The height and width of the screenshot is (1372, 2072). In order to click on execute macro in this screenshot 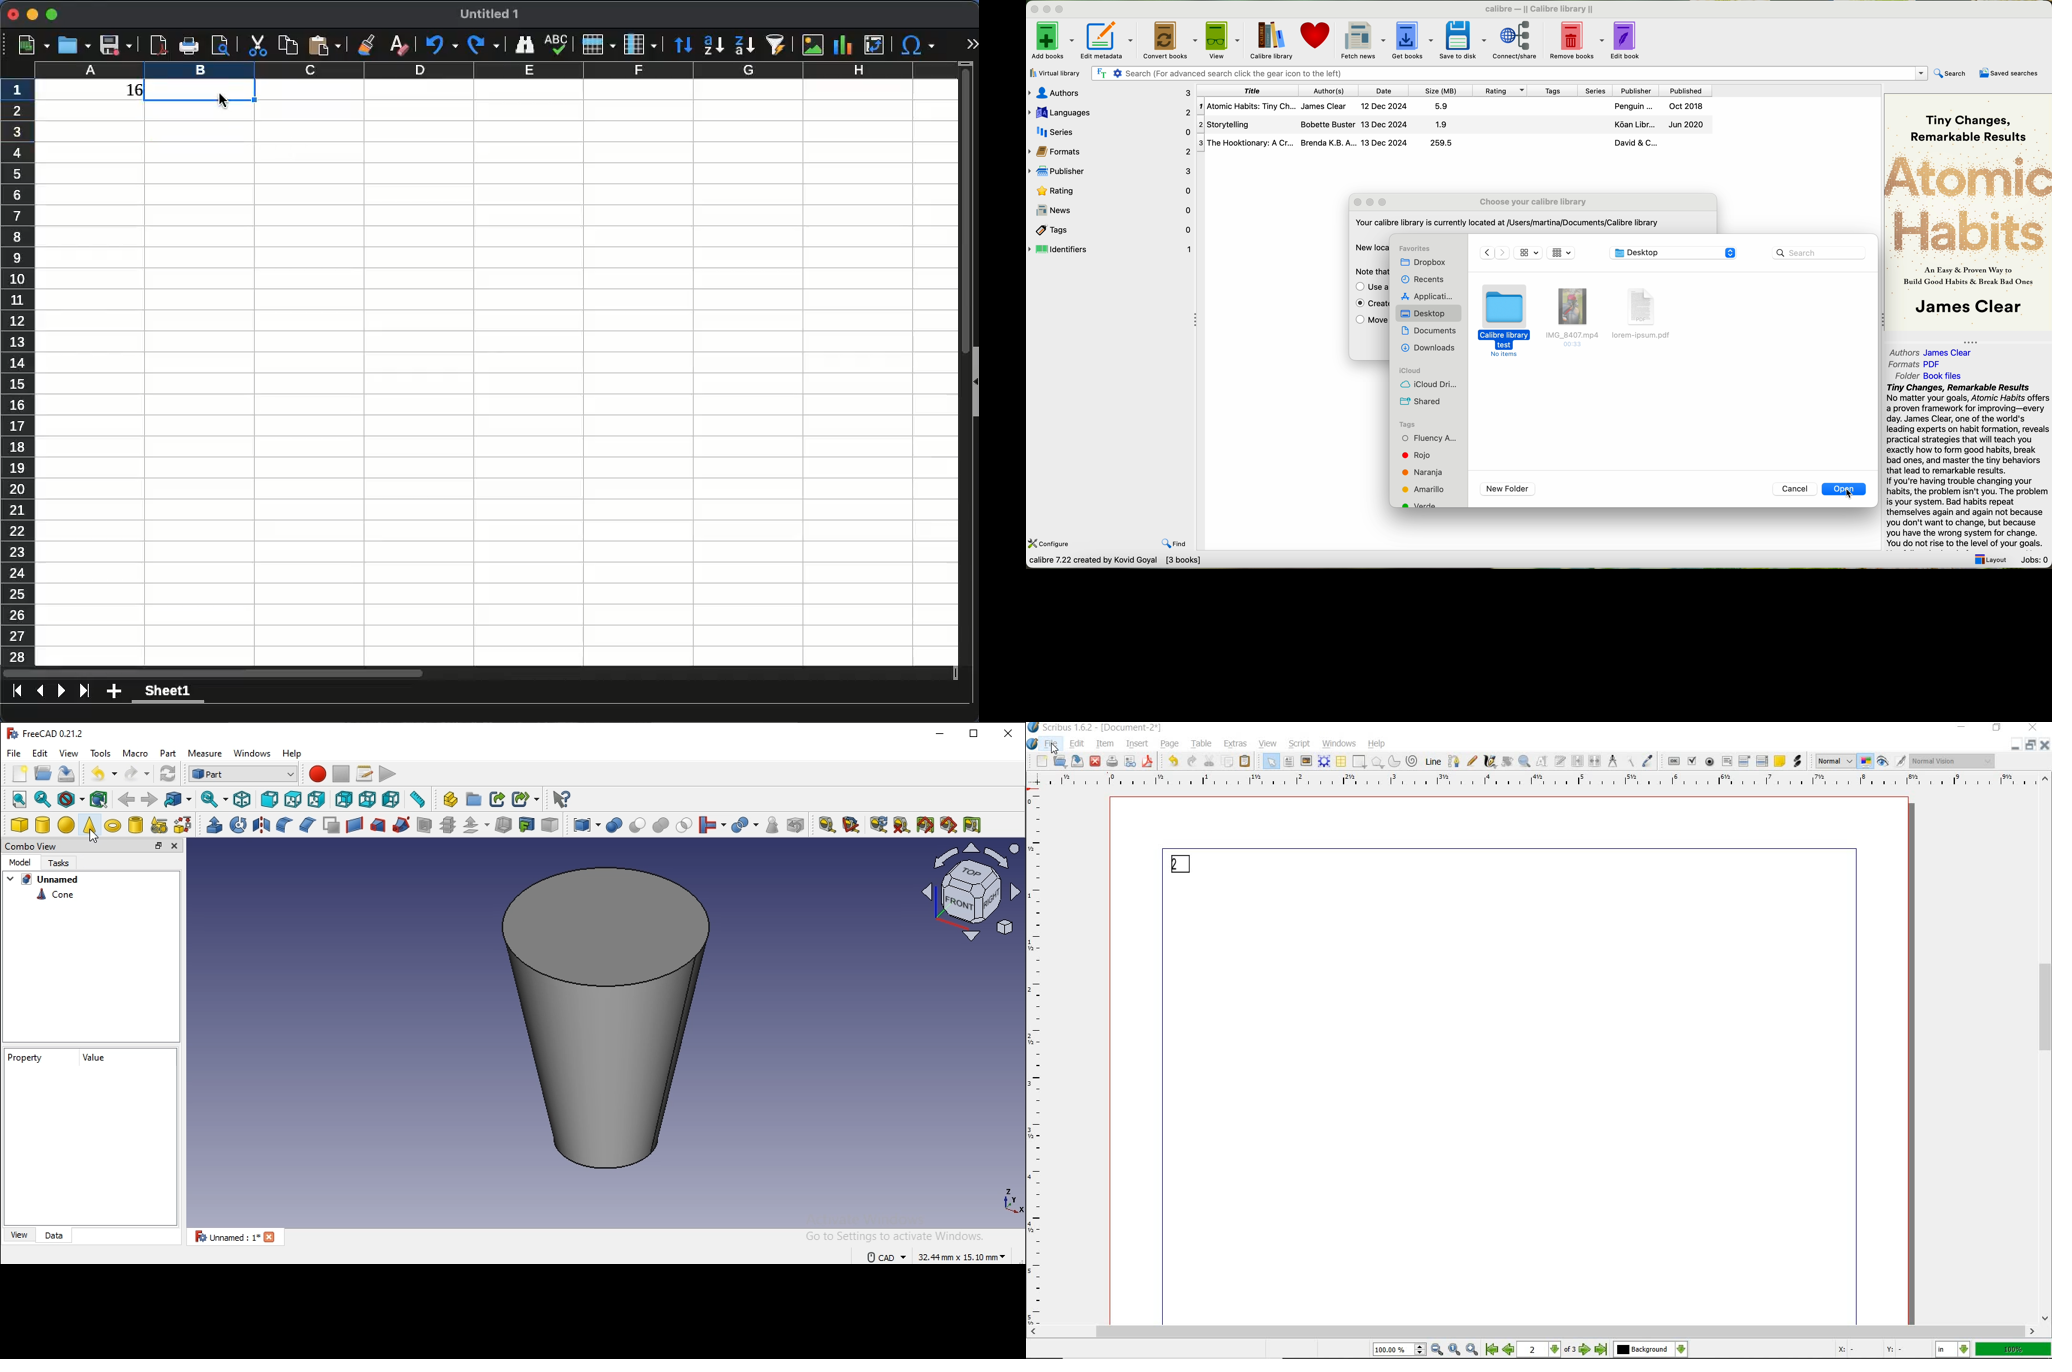, I will do `click(390, 774)`.